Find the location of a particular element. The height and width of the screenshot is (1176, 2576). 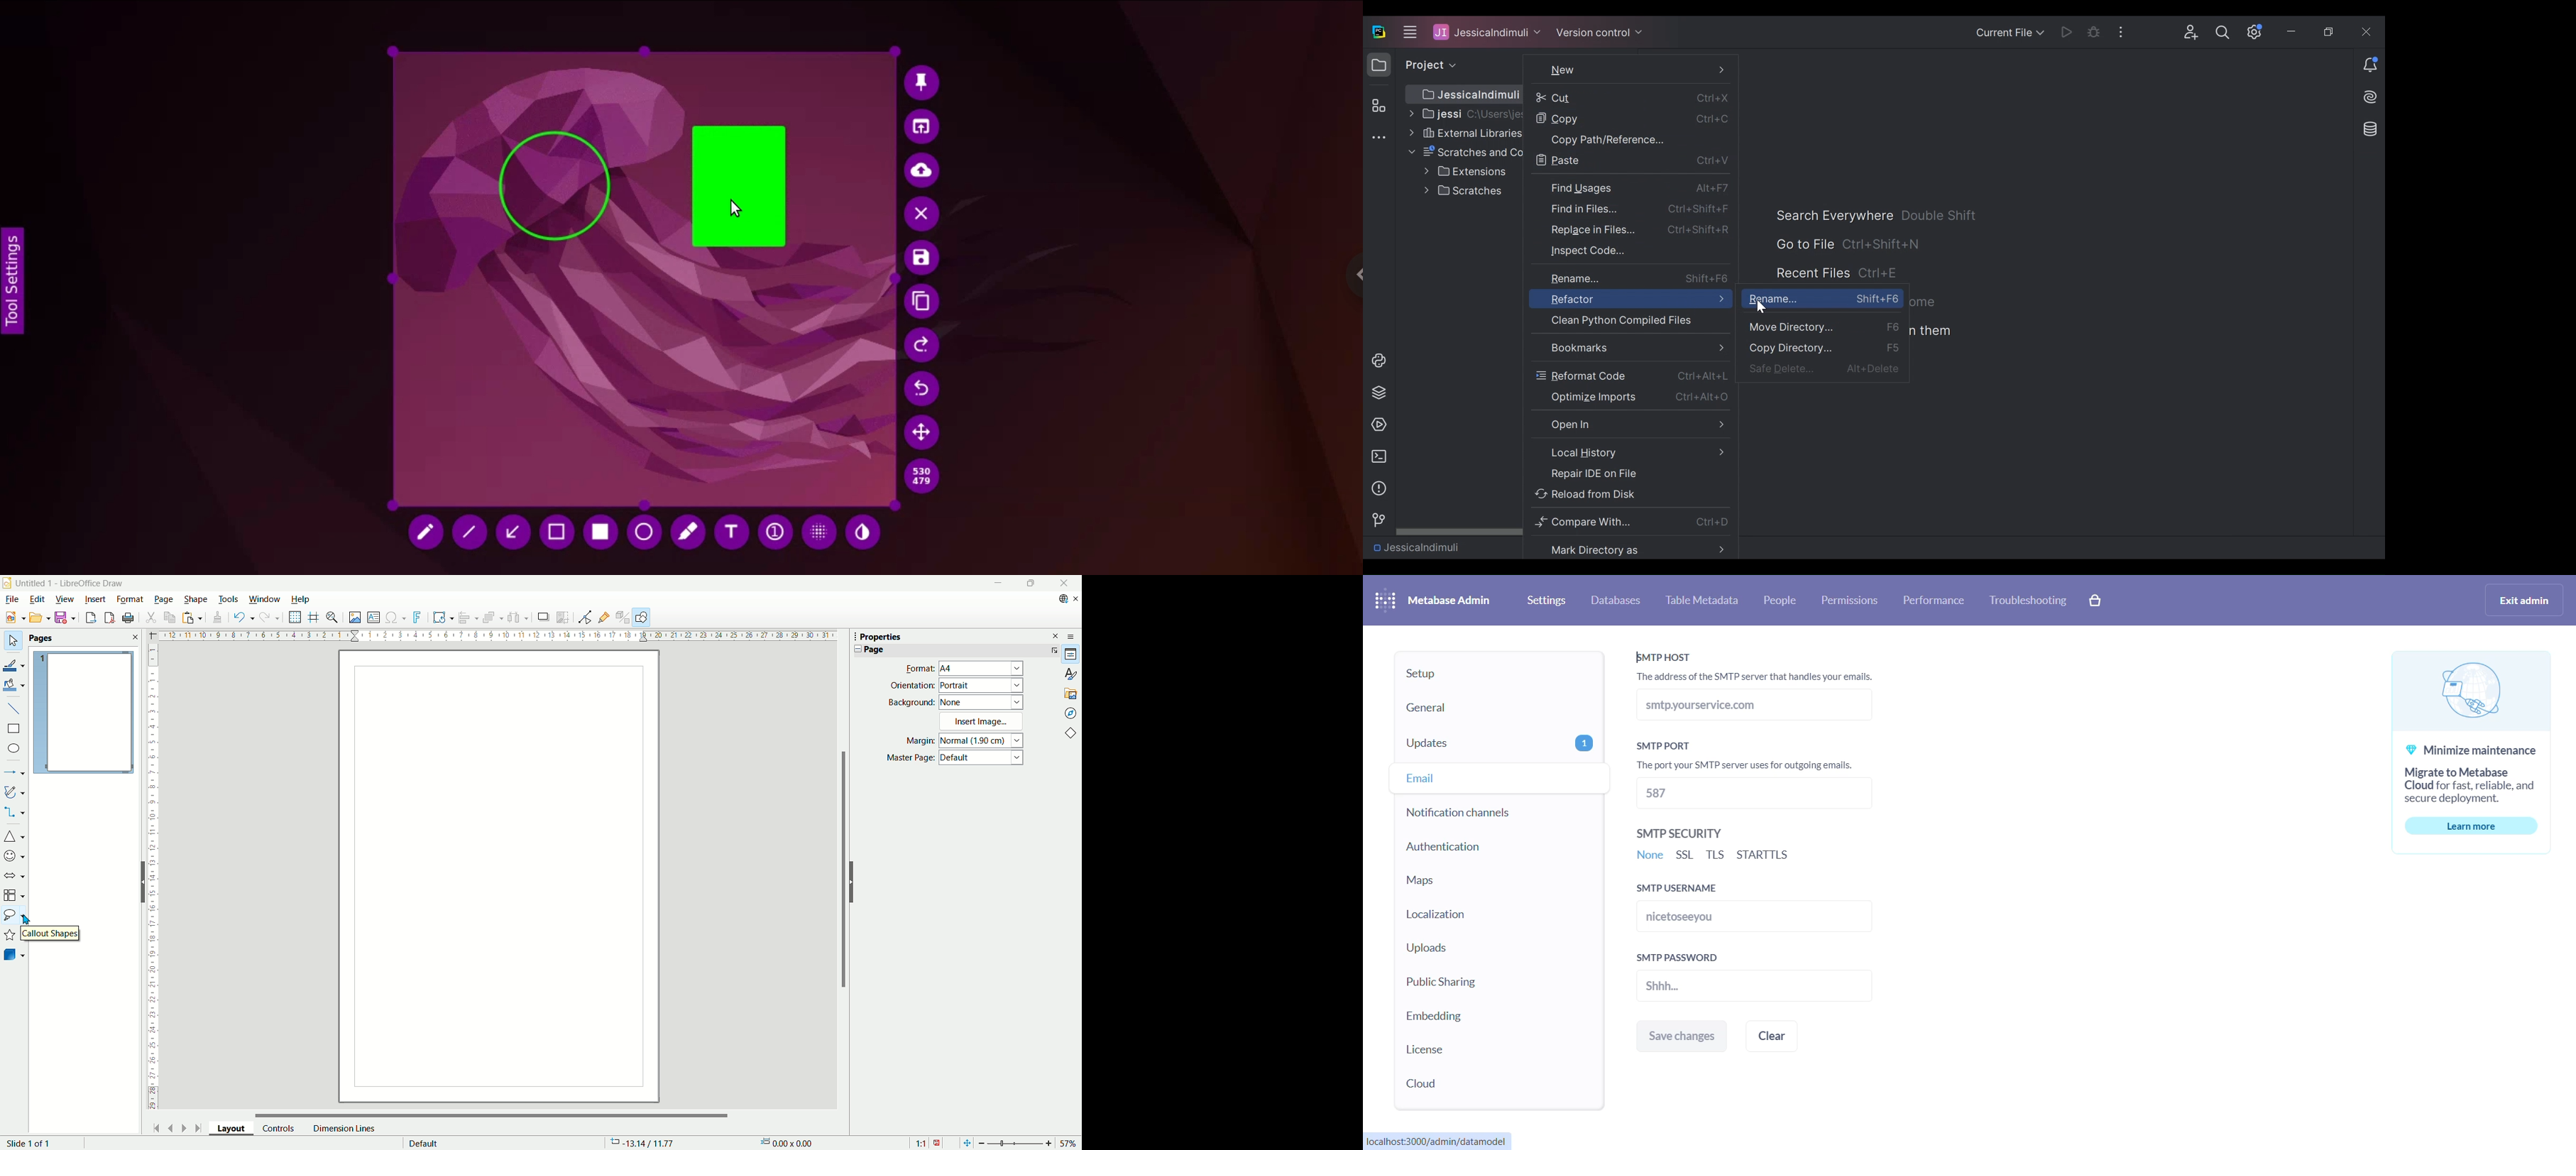

Main Page is located at coordinates (499, 876).